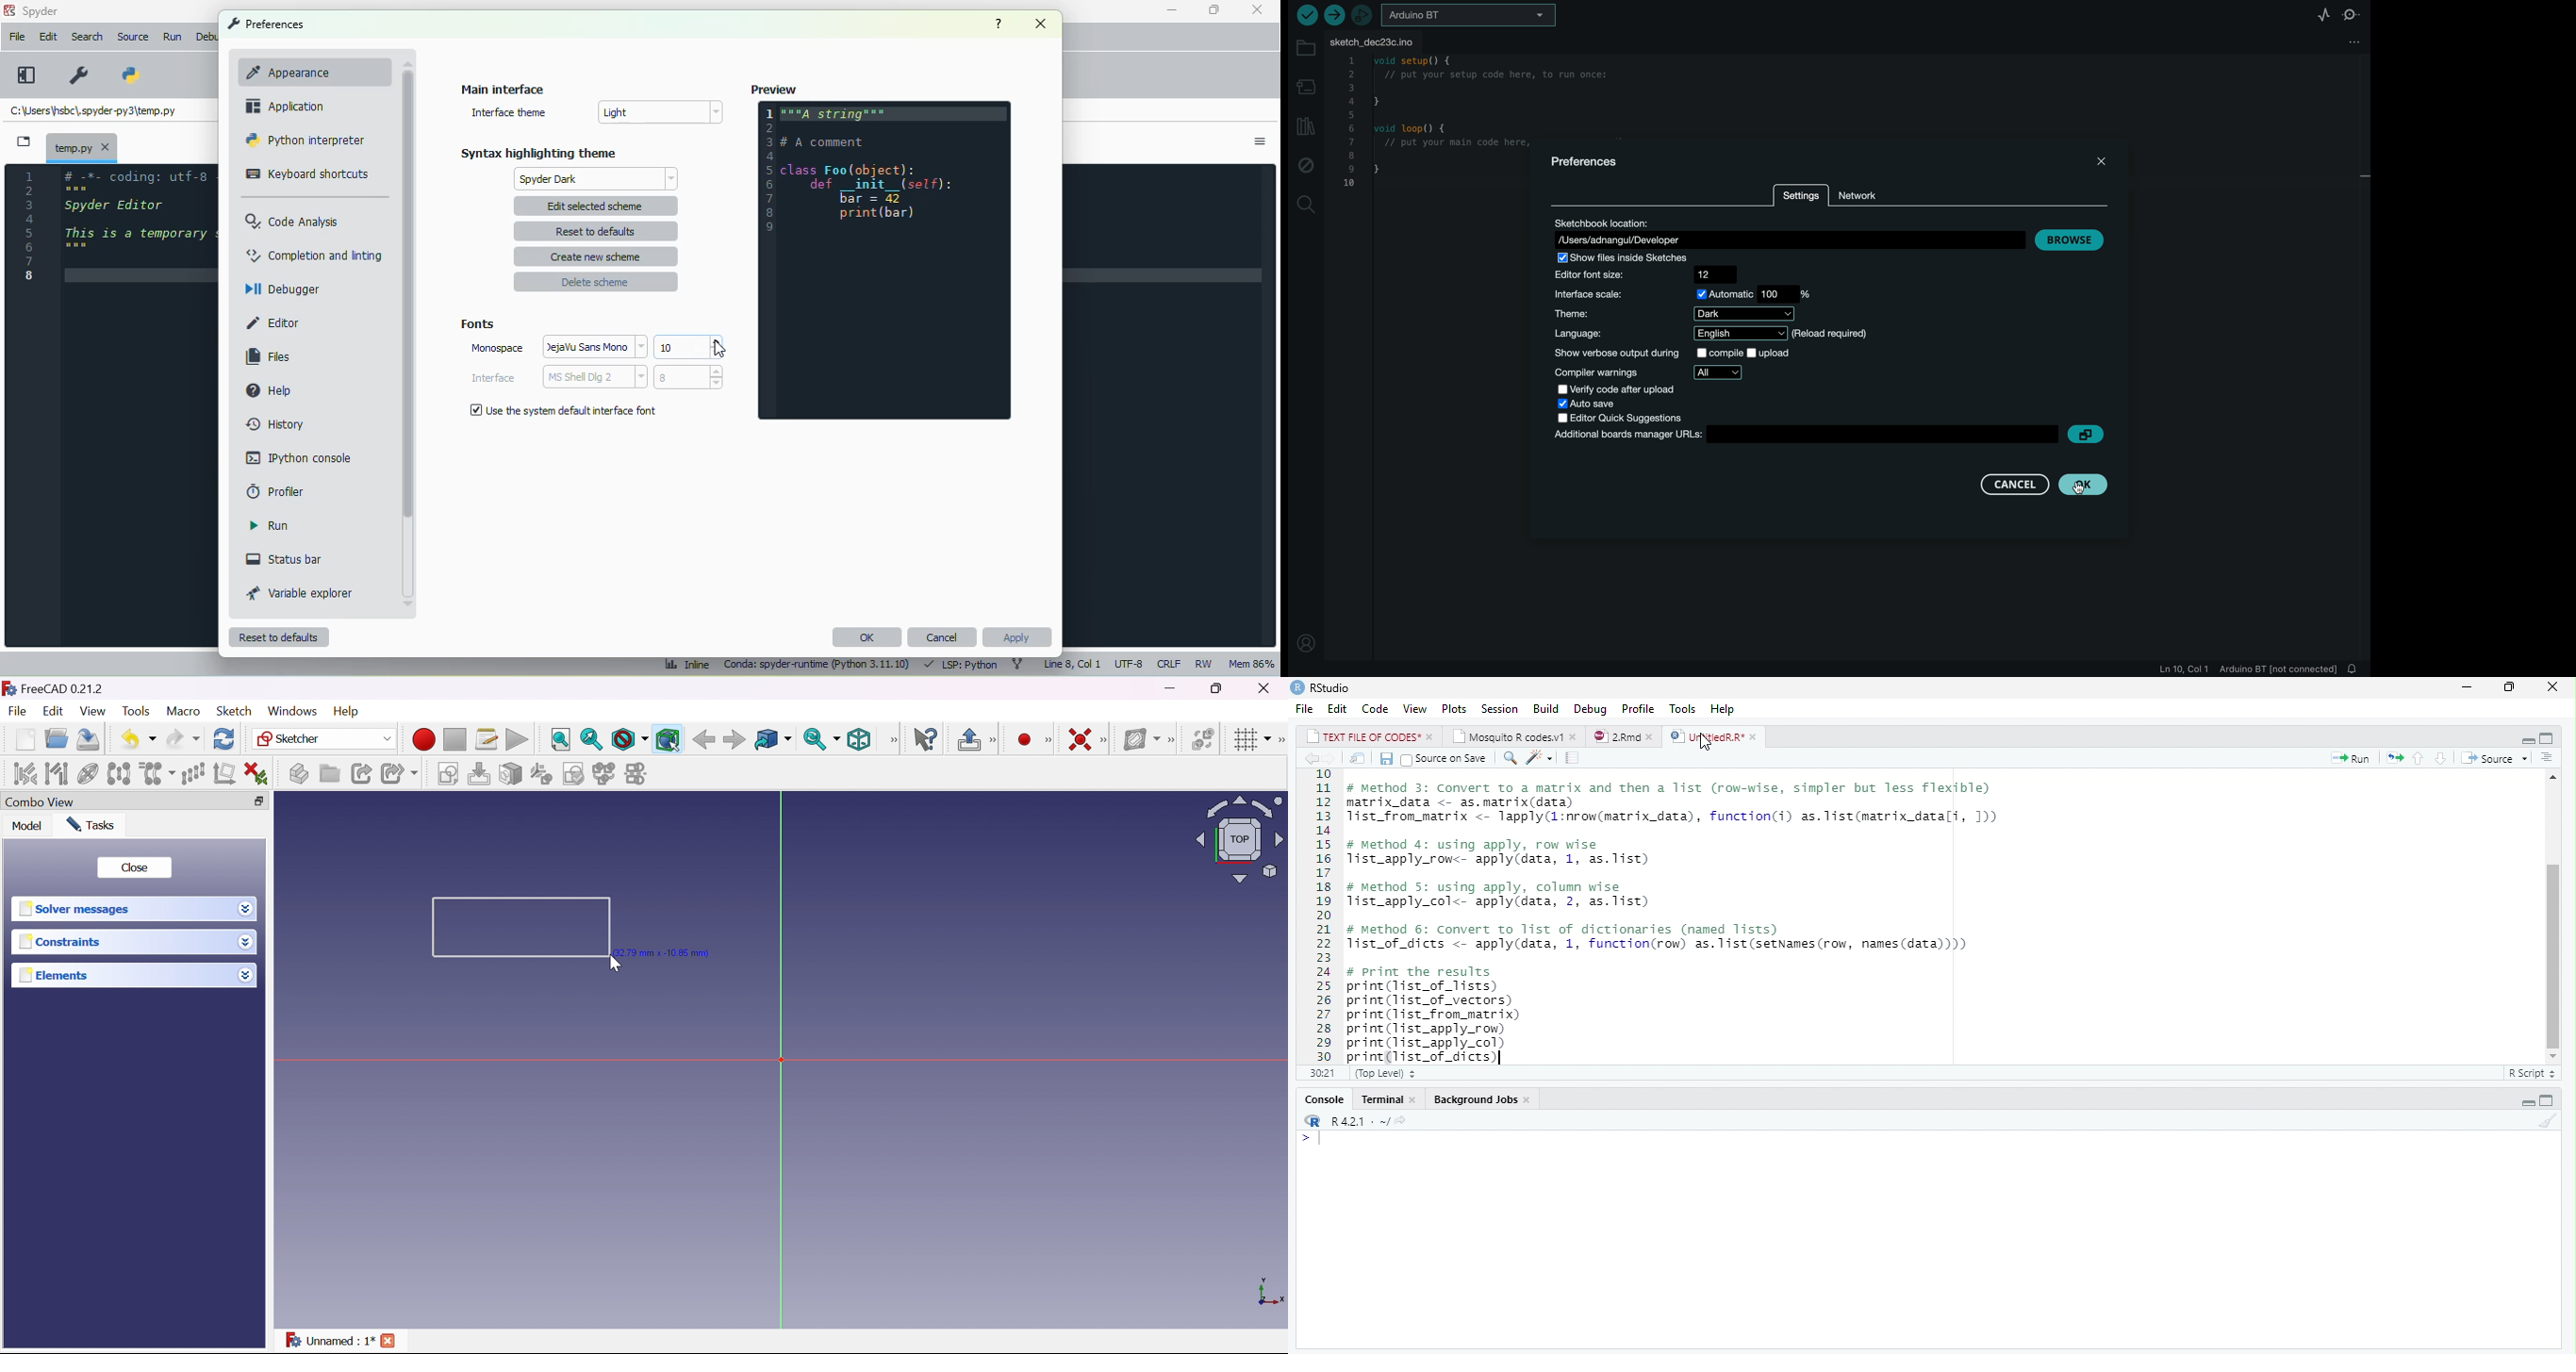 This screenshot has height=1372, width=2576. I want to click on TEXT FILE OF CODES*, so click(1369, 736).